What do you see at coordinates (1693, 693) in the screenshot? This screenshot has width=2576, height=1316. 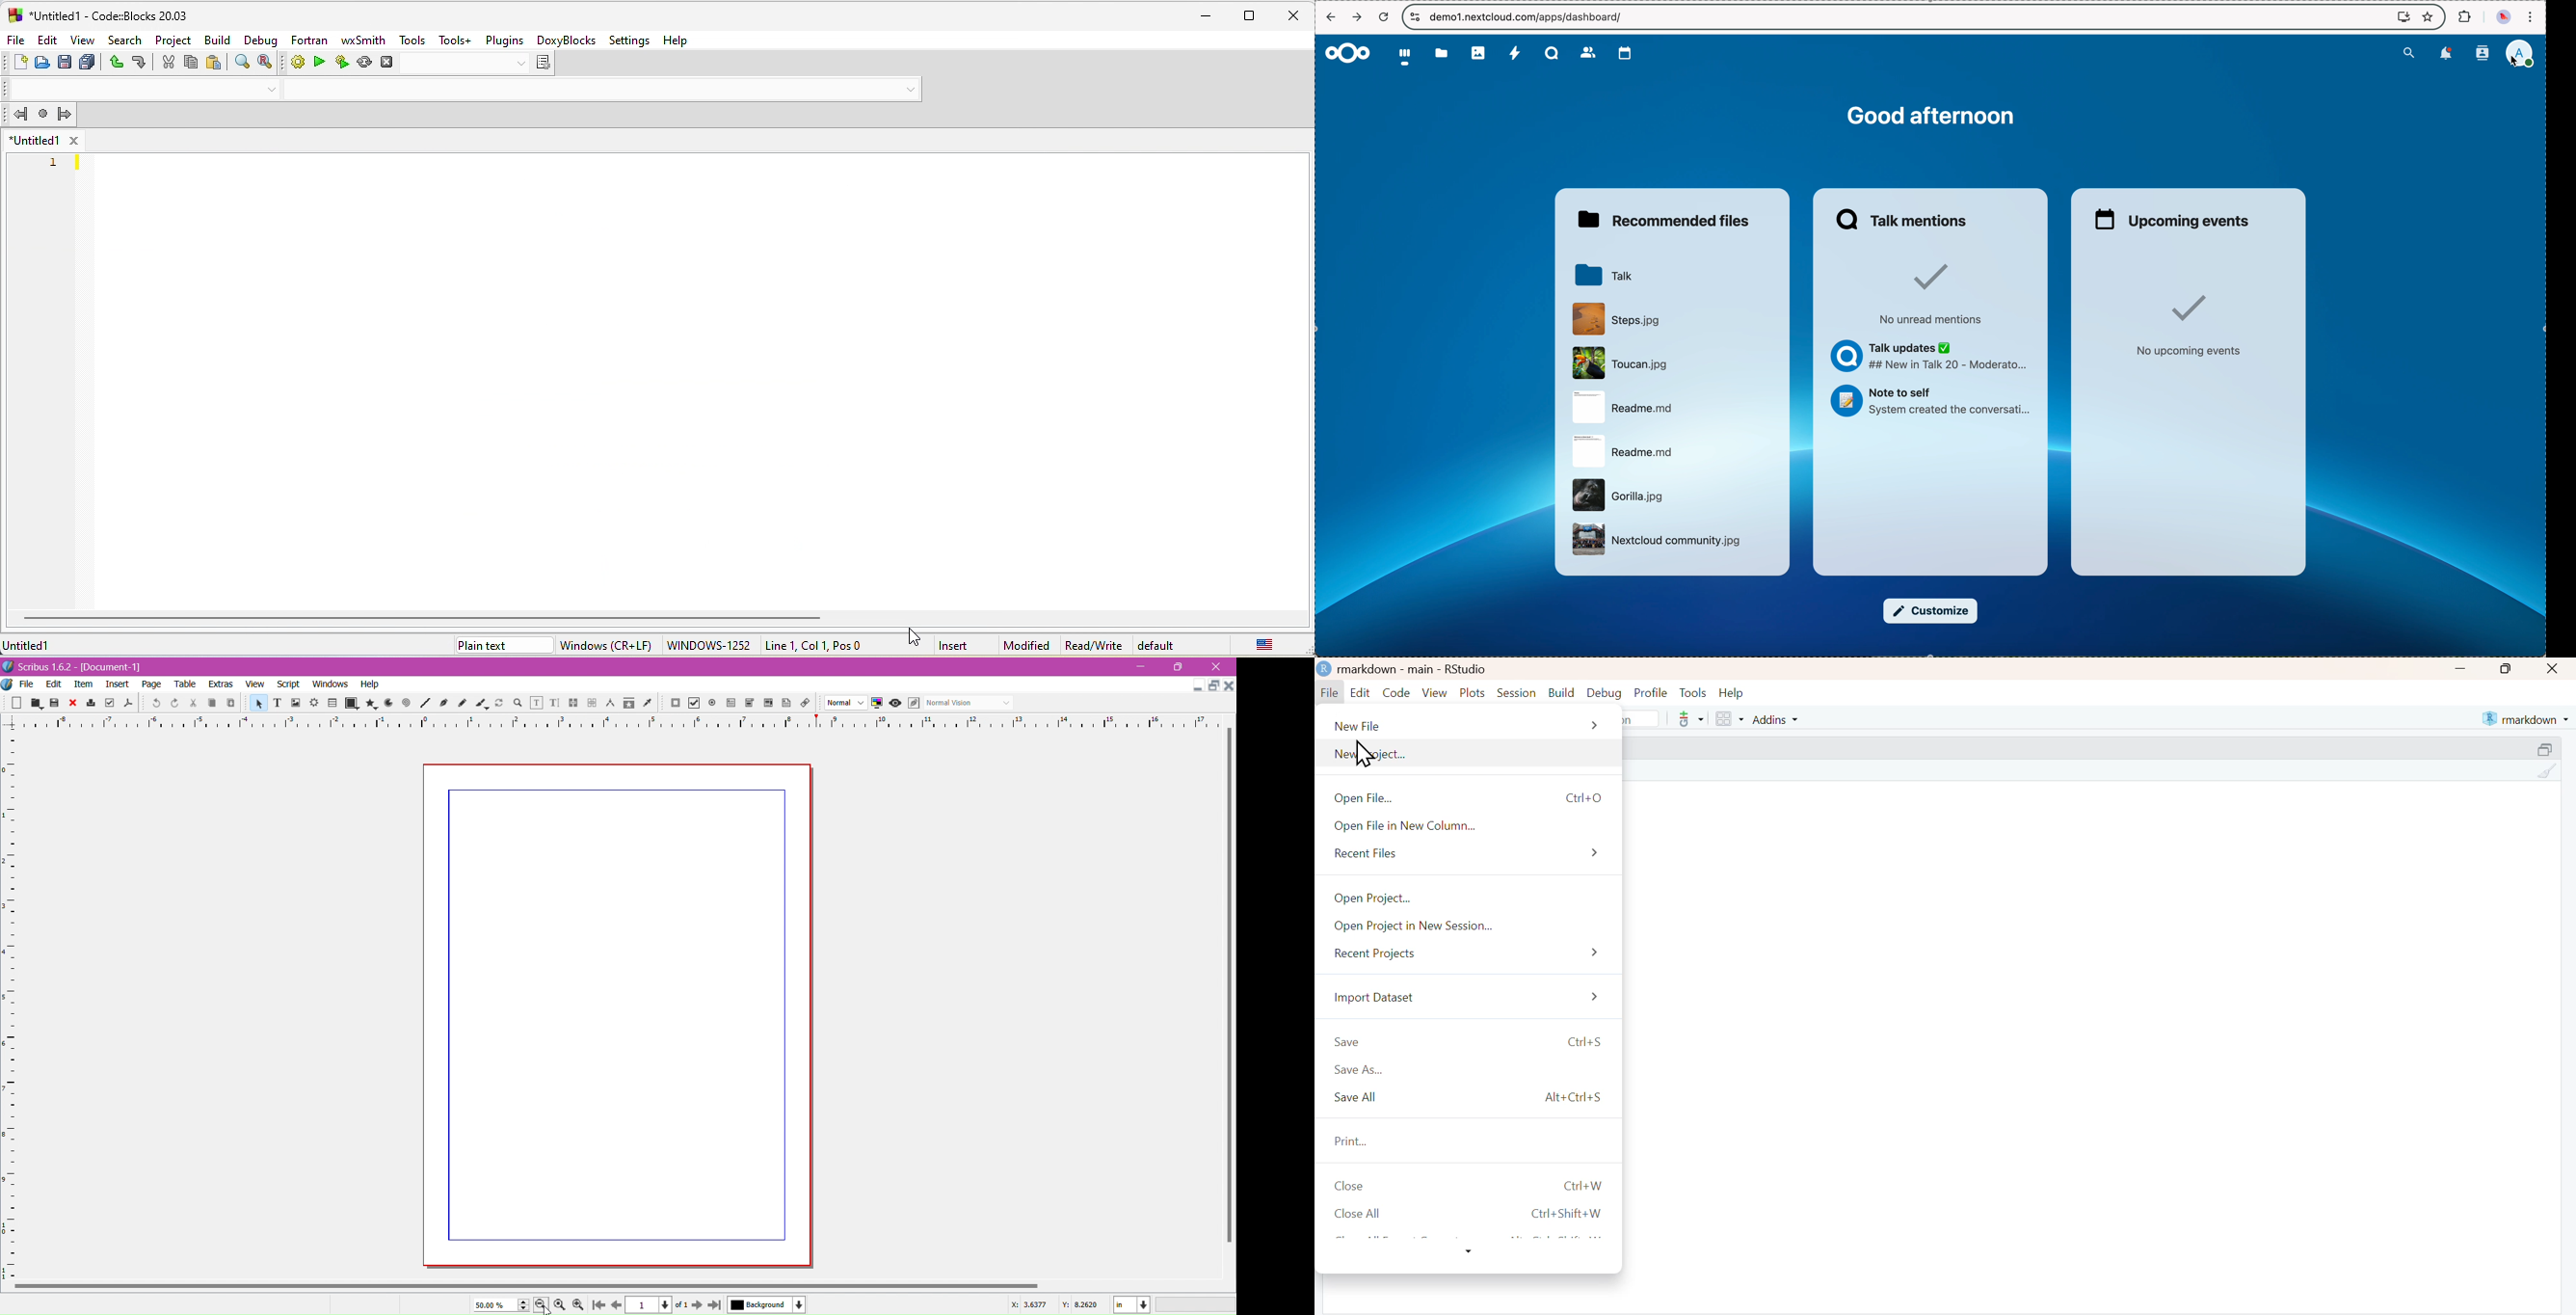 I see `Tools` at bounding box center [1693, 693].